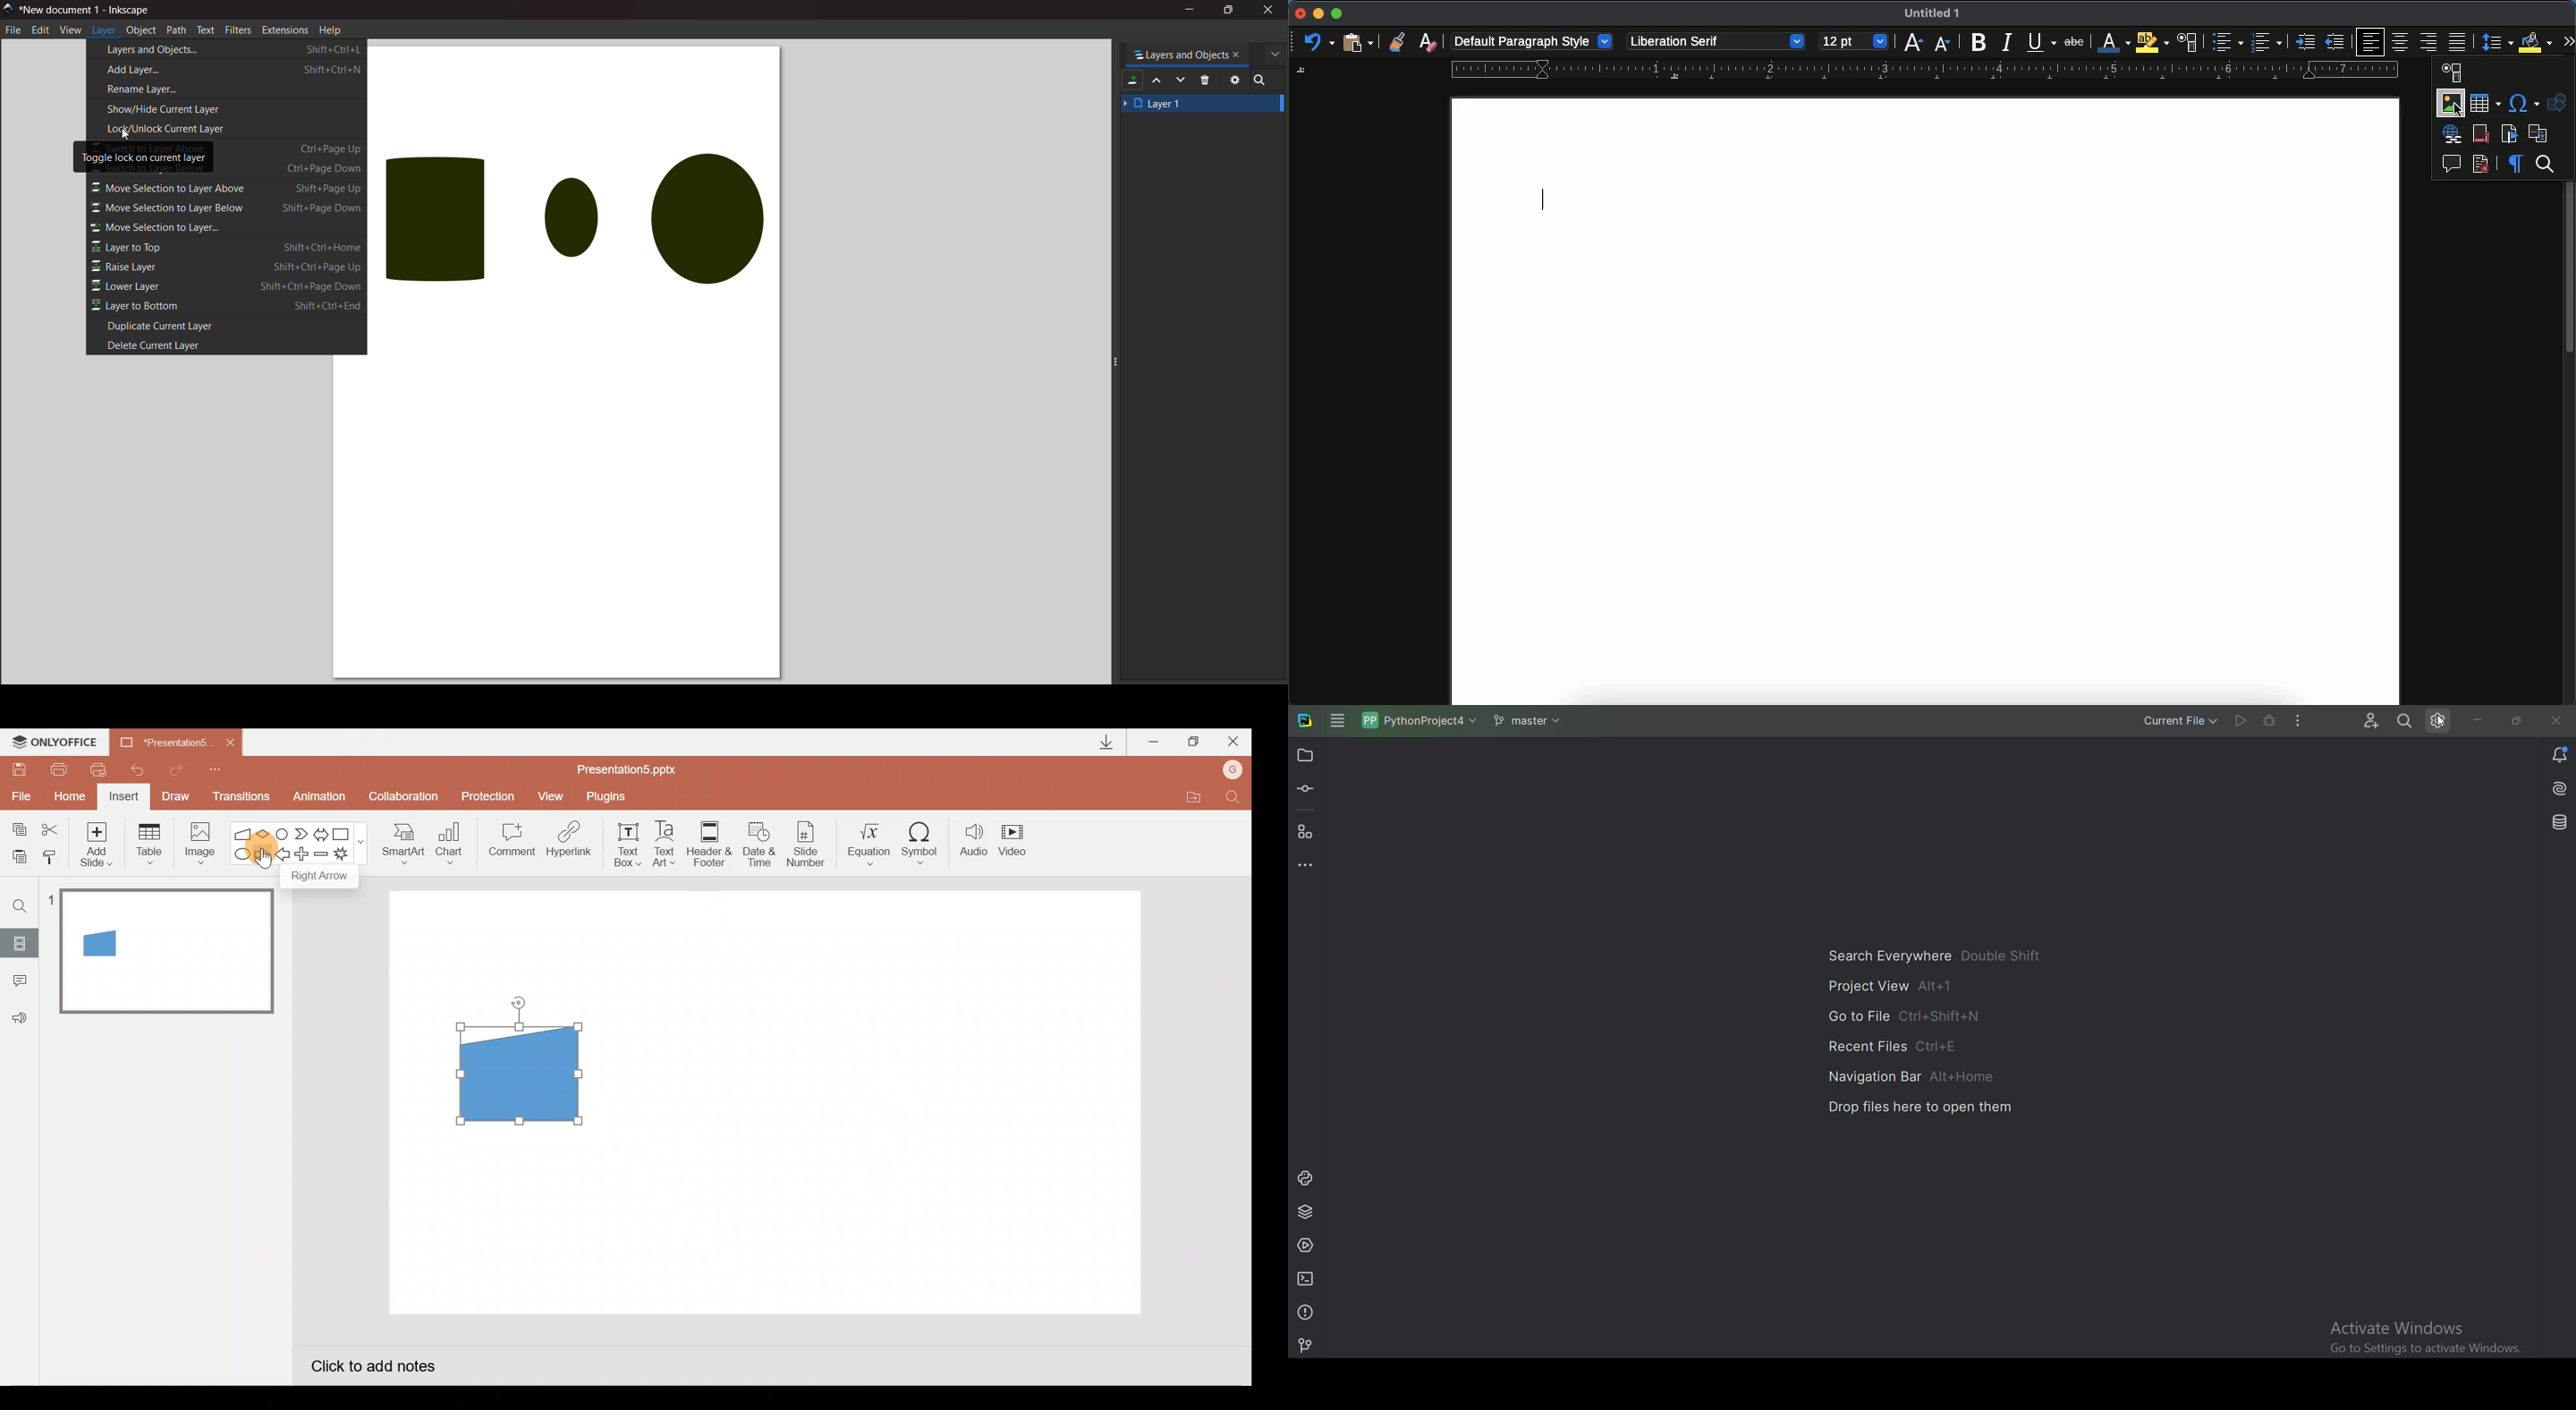  What do you see at coordinates (1942, 42) in the screenshot?
I see `decrease size` at bounding box center [1942, 42].